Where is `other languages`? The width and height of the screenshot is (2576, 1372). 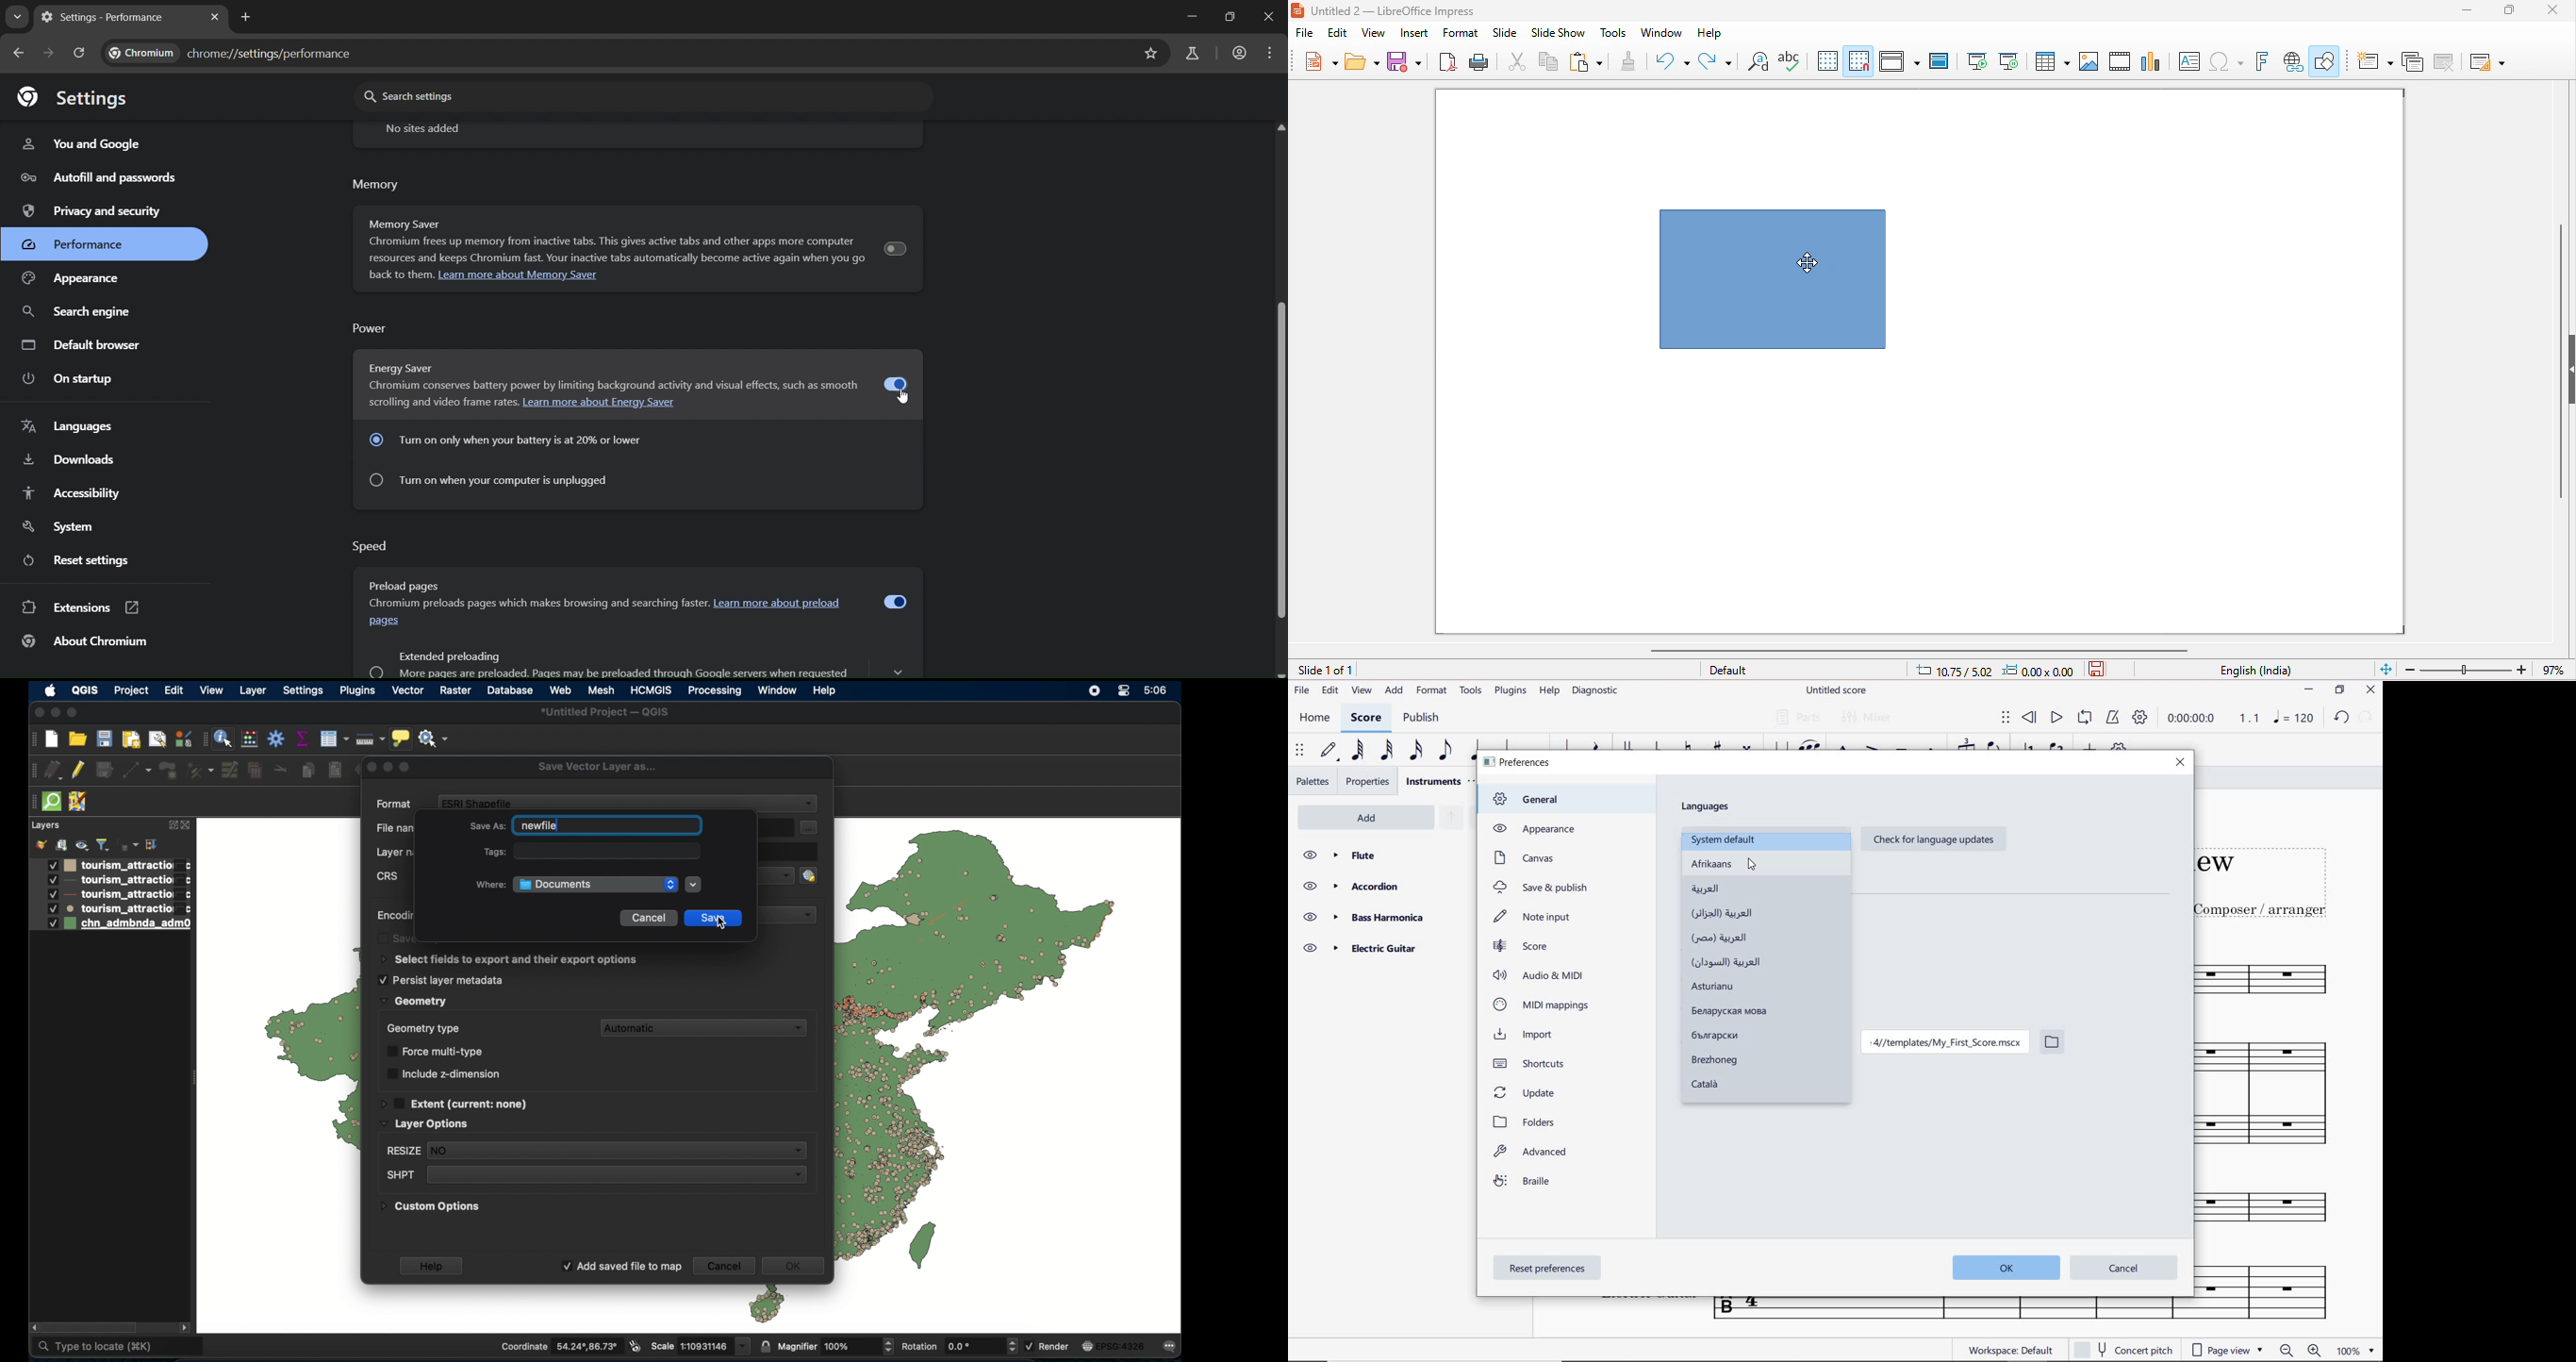
other languages is located at coordinates (1735, 962).